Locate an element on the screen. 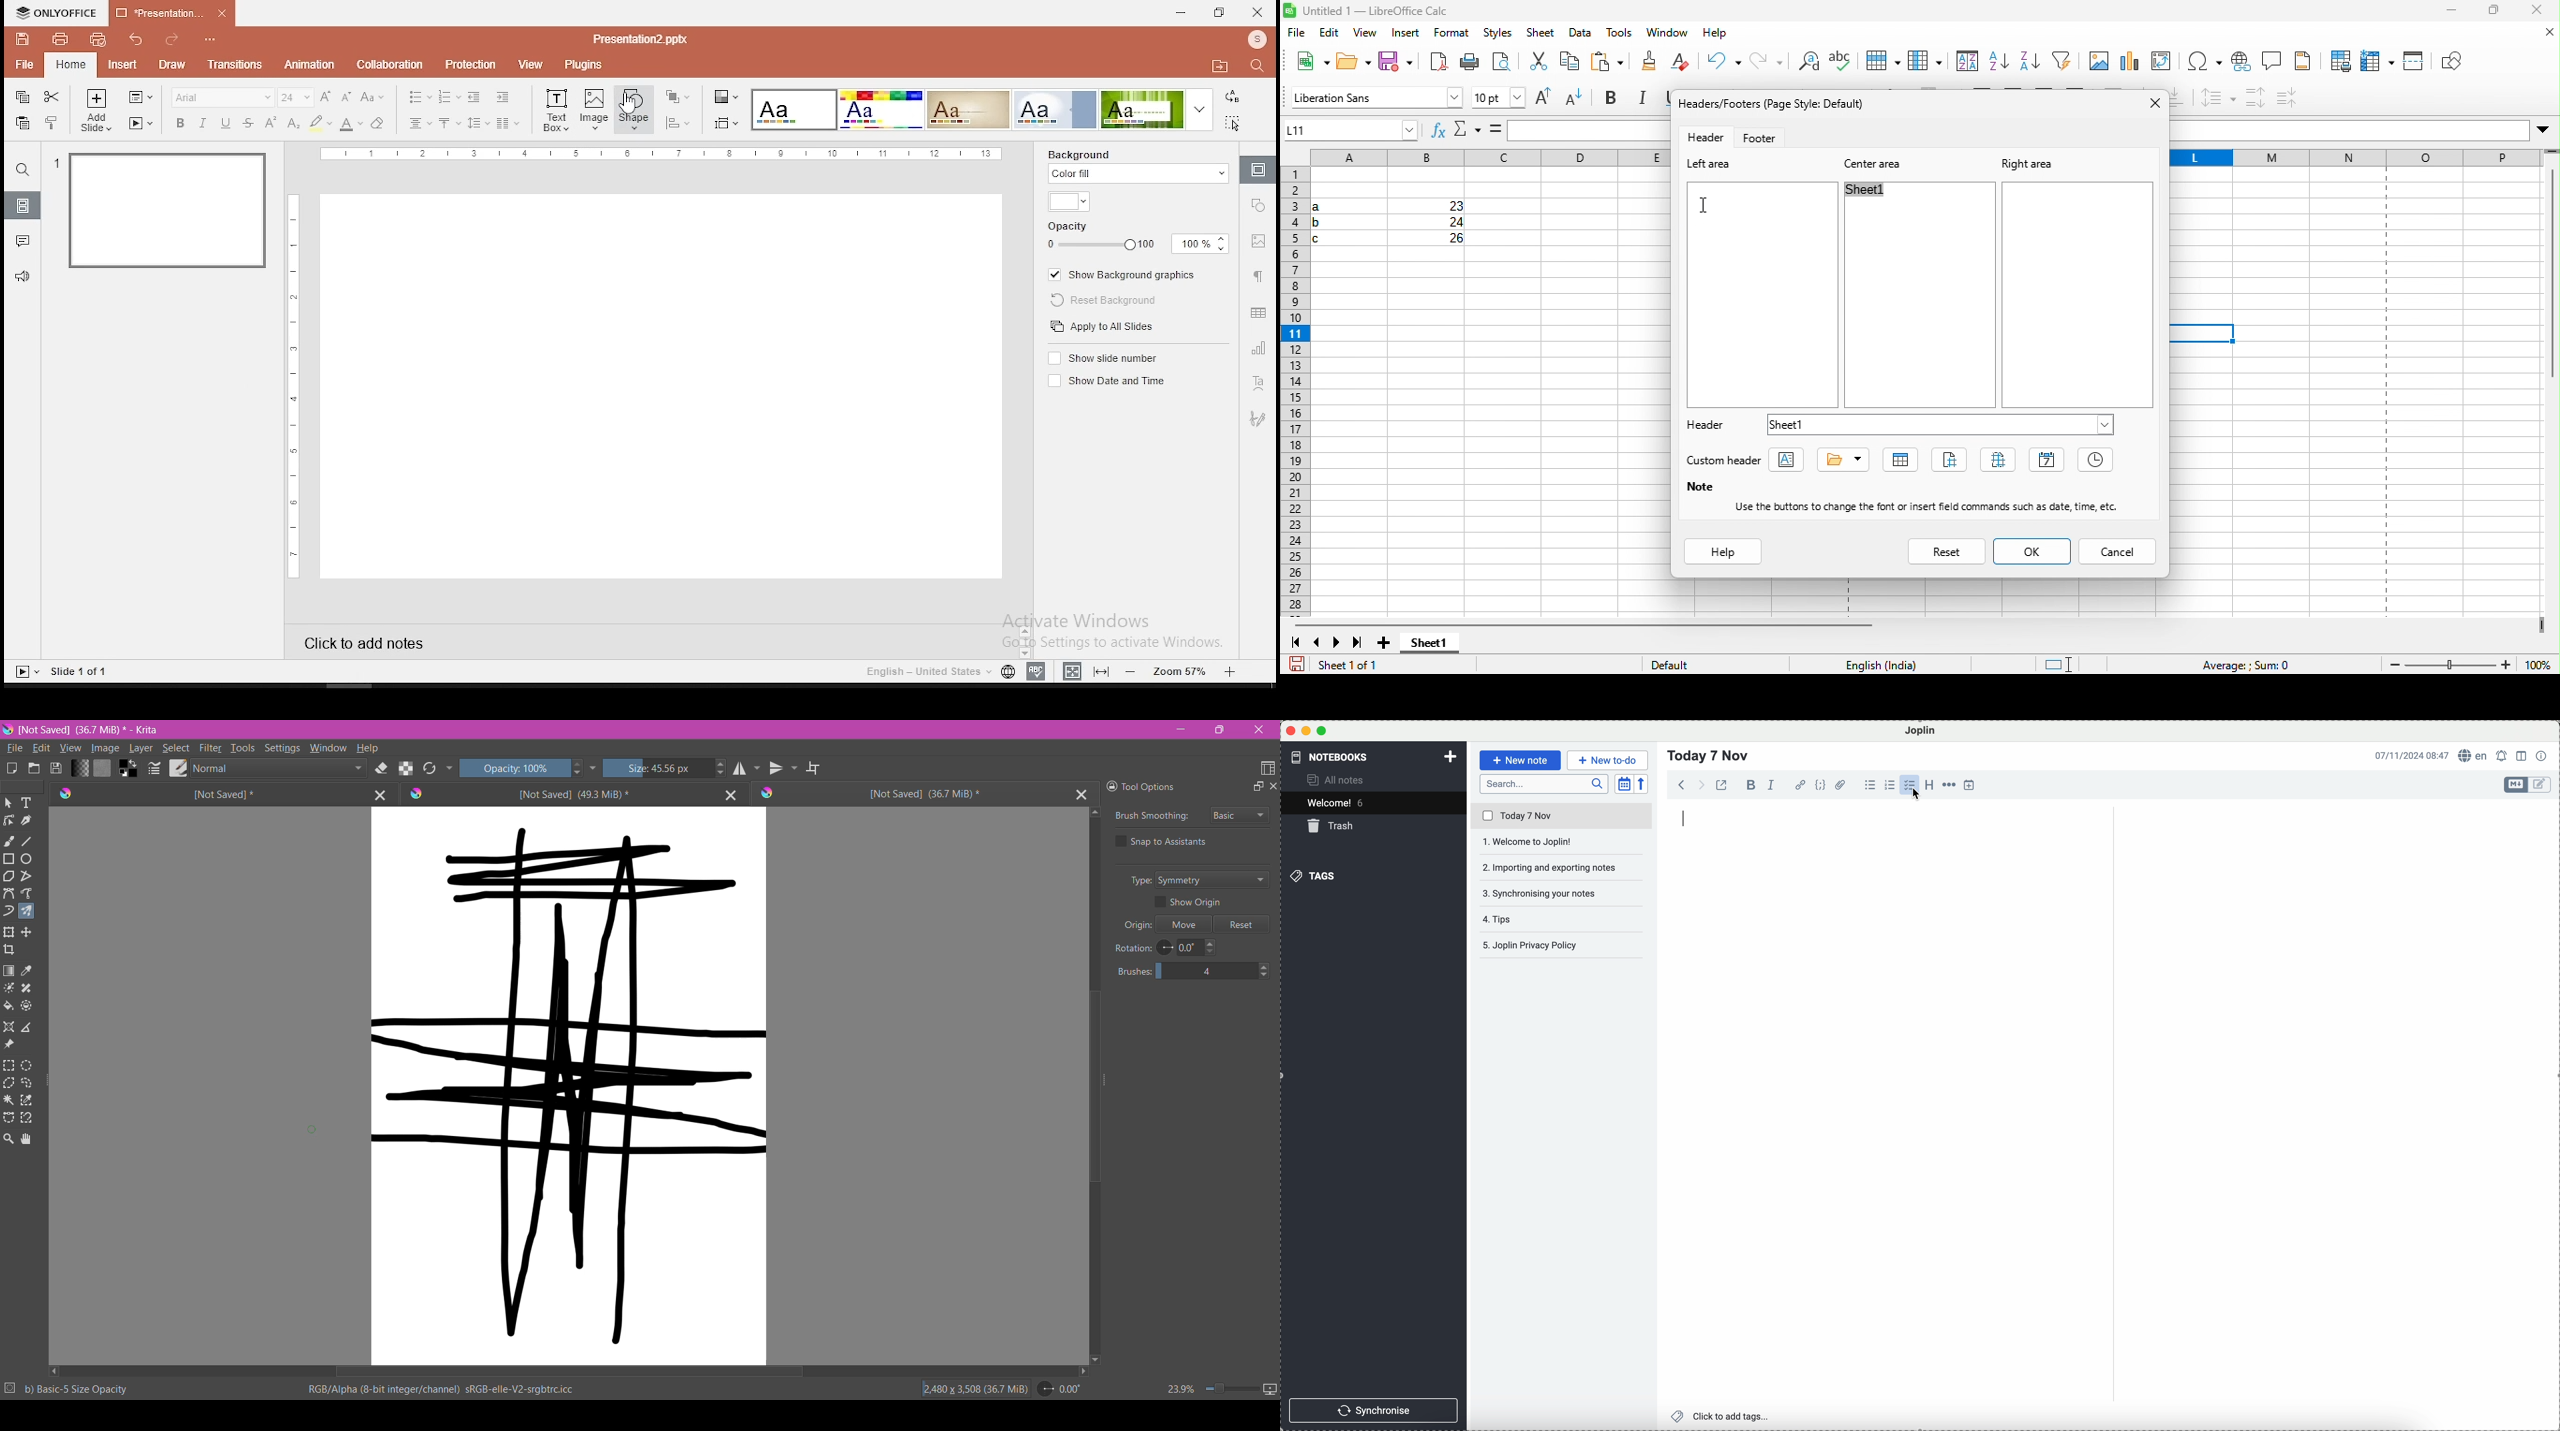 The width and height of the screenshot is (2576, 1456). paste is located at coordinates (22, 123).